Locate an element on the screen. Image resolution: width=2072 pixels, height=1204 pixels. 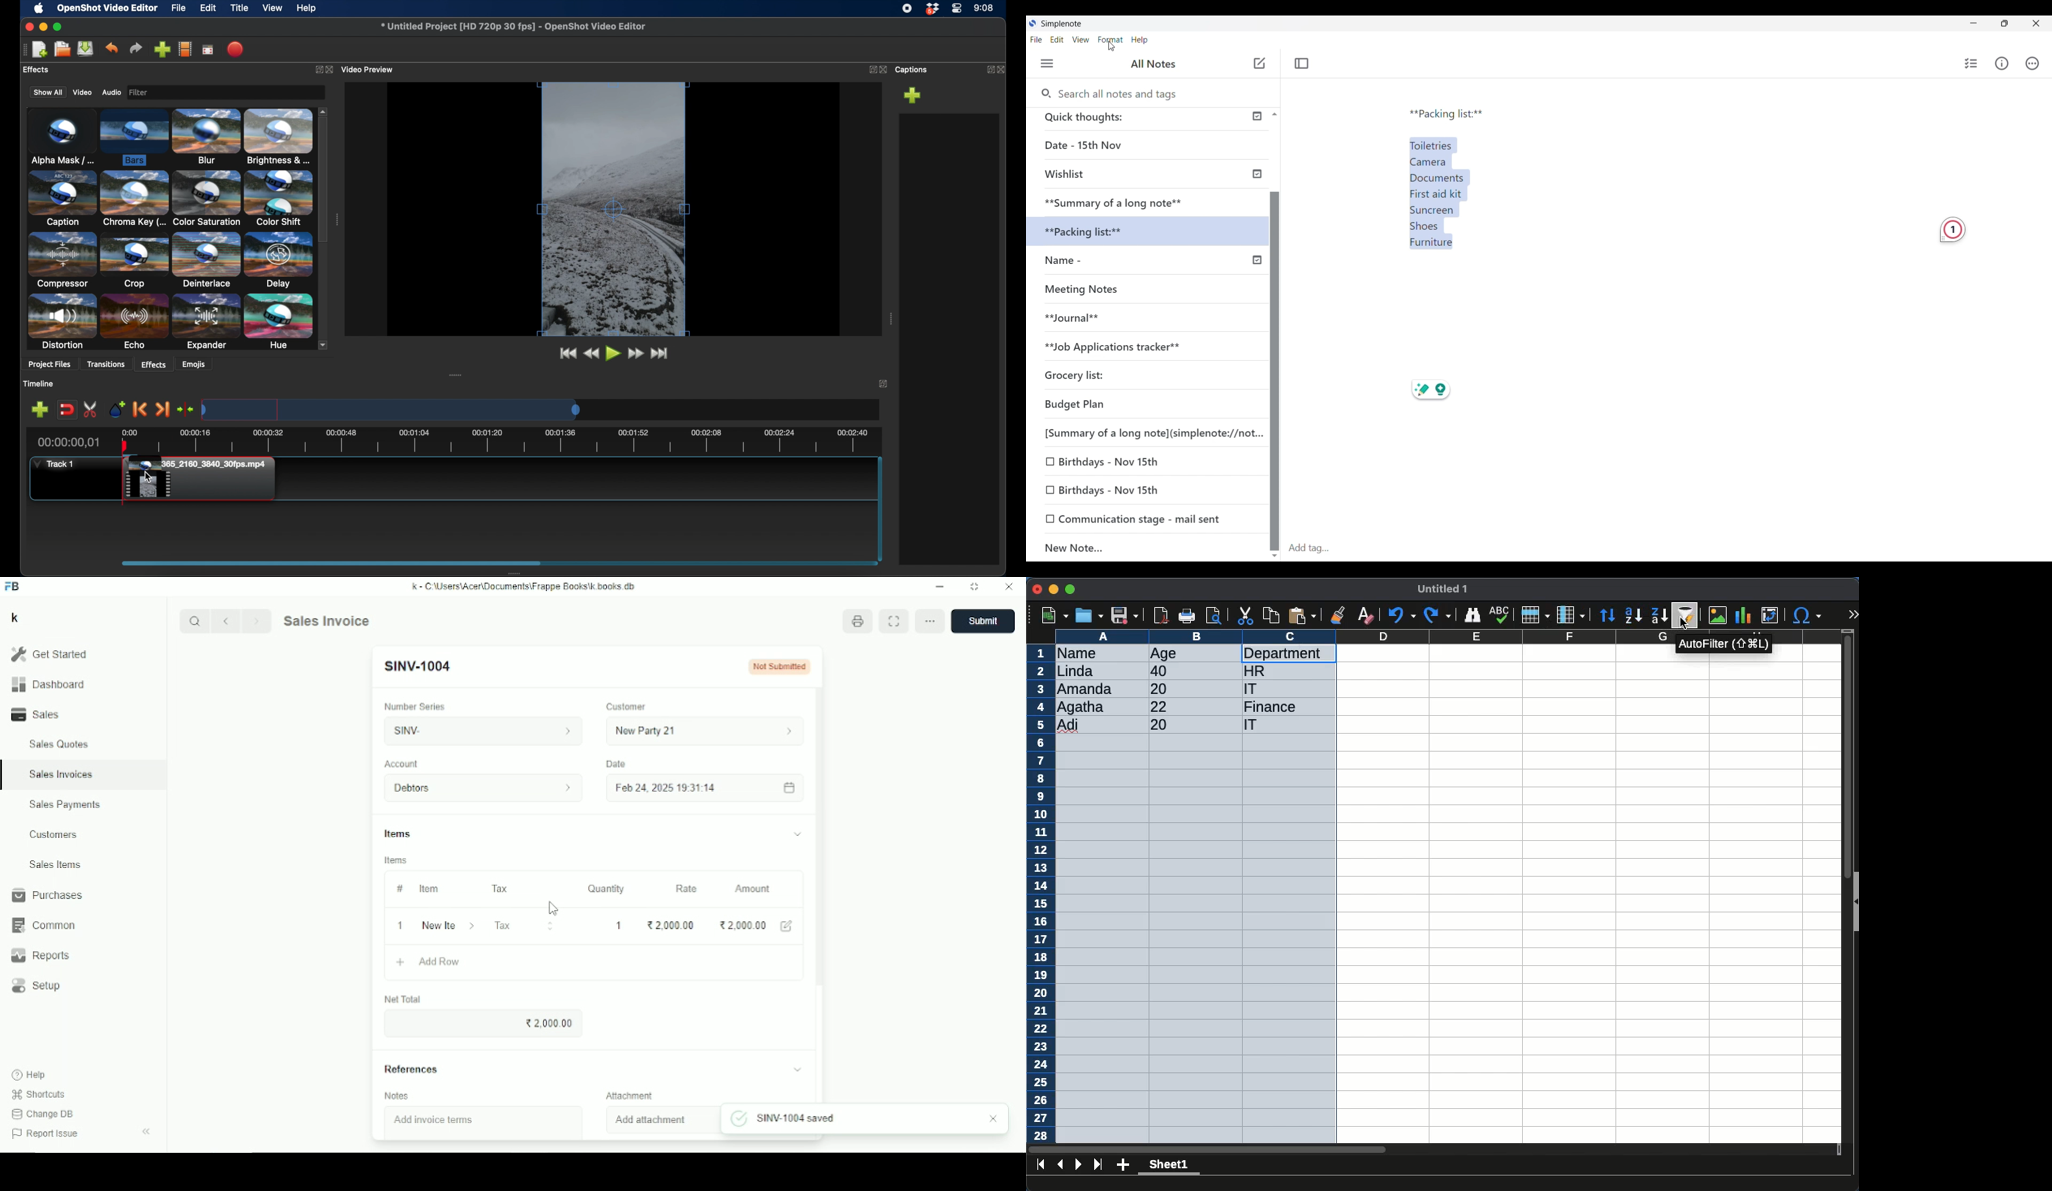
Sales items is located at coordinates (54, 865).